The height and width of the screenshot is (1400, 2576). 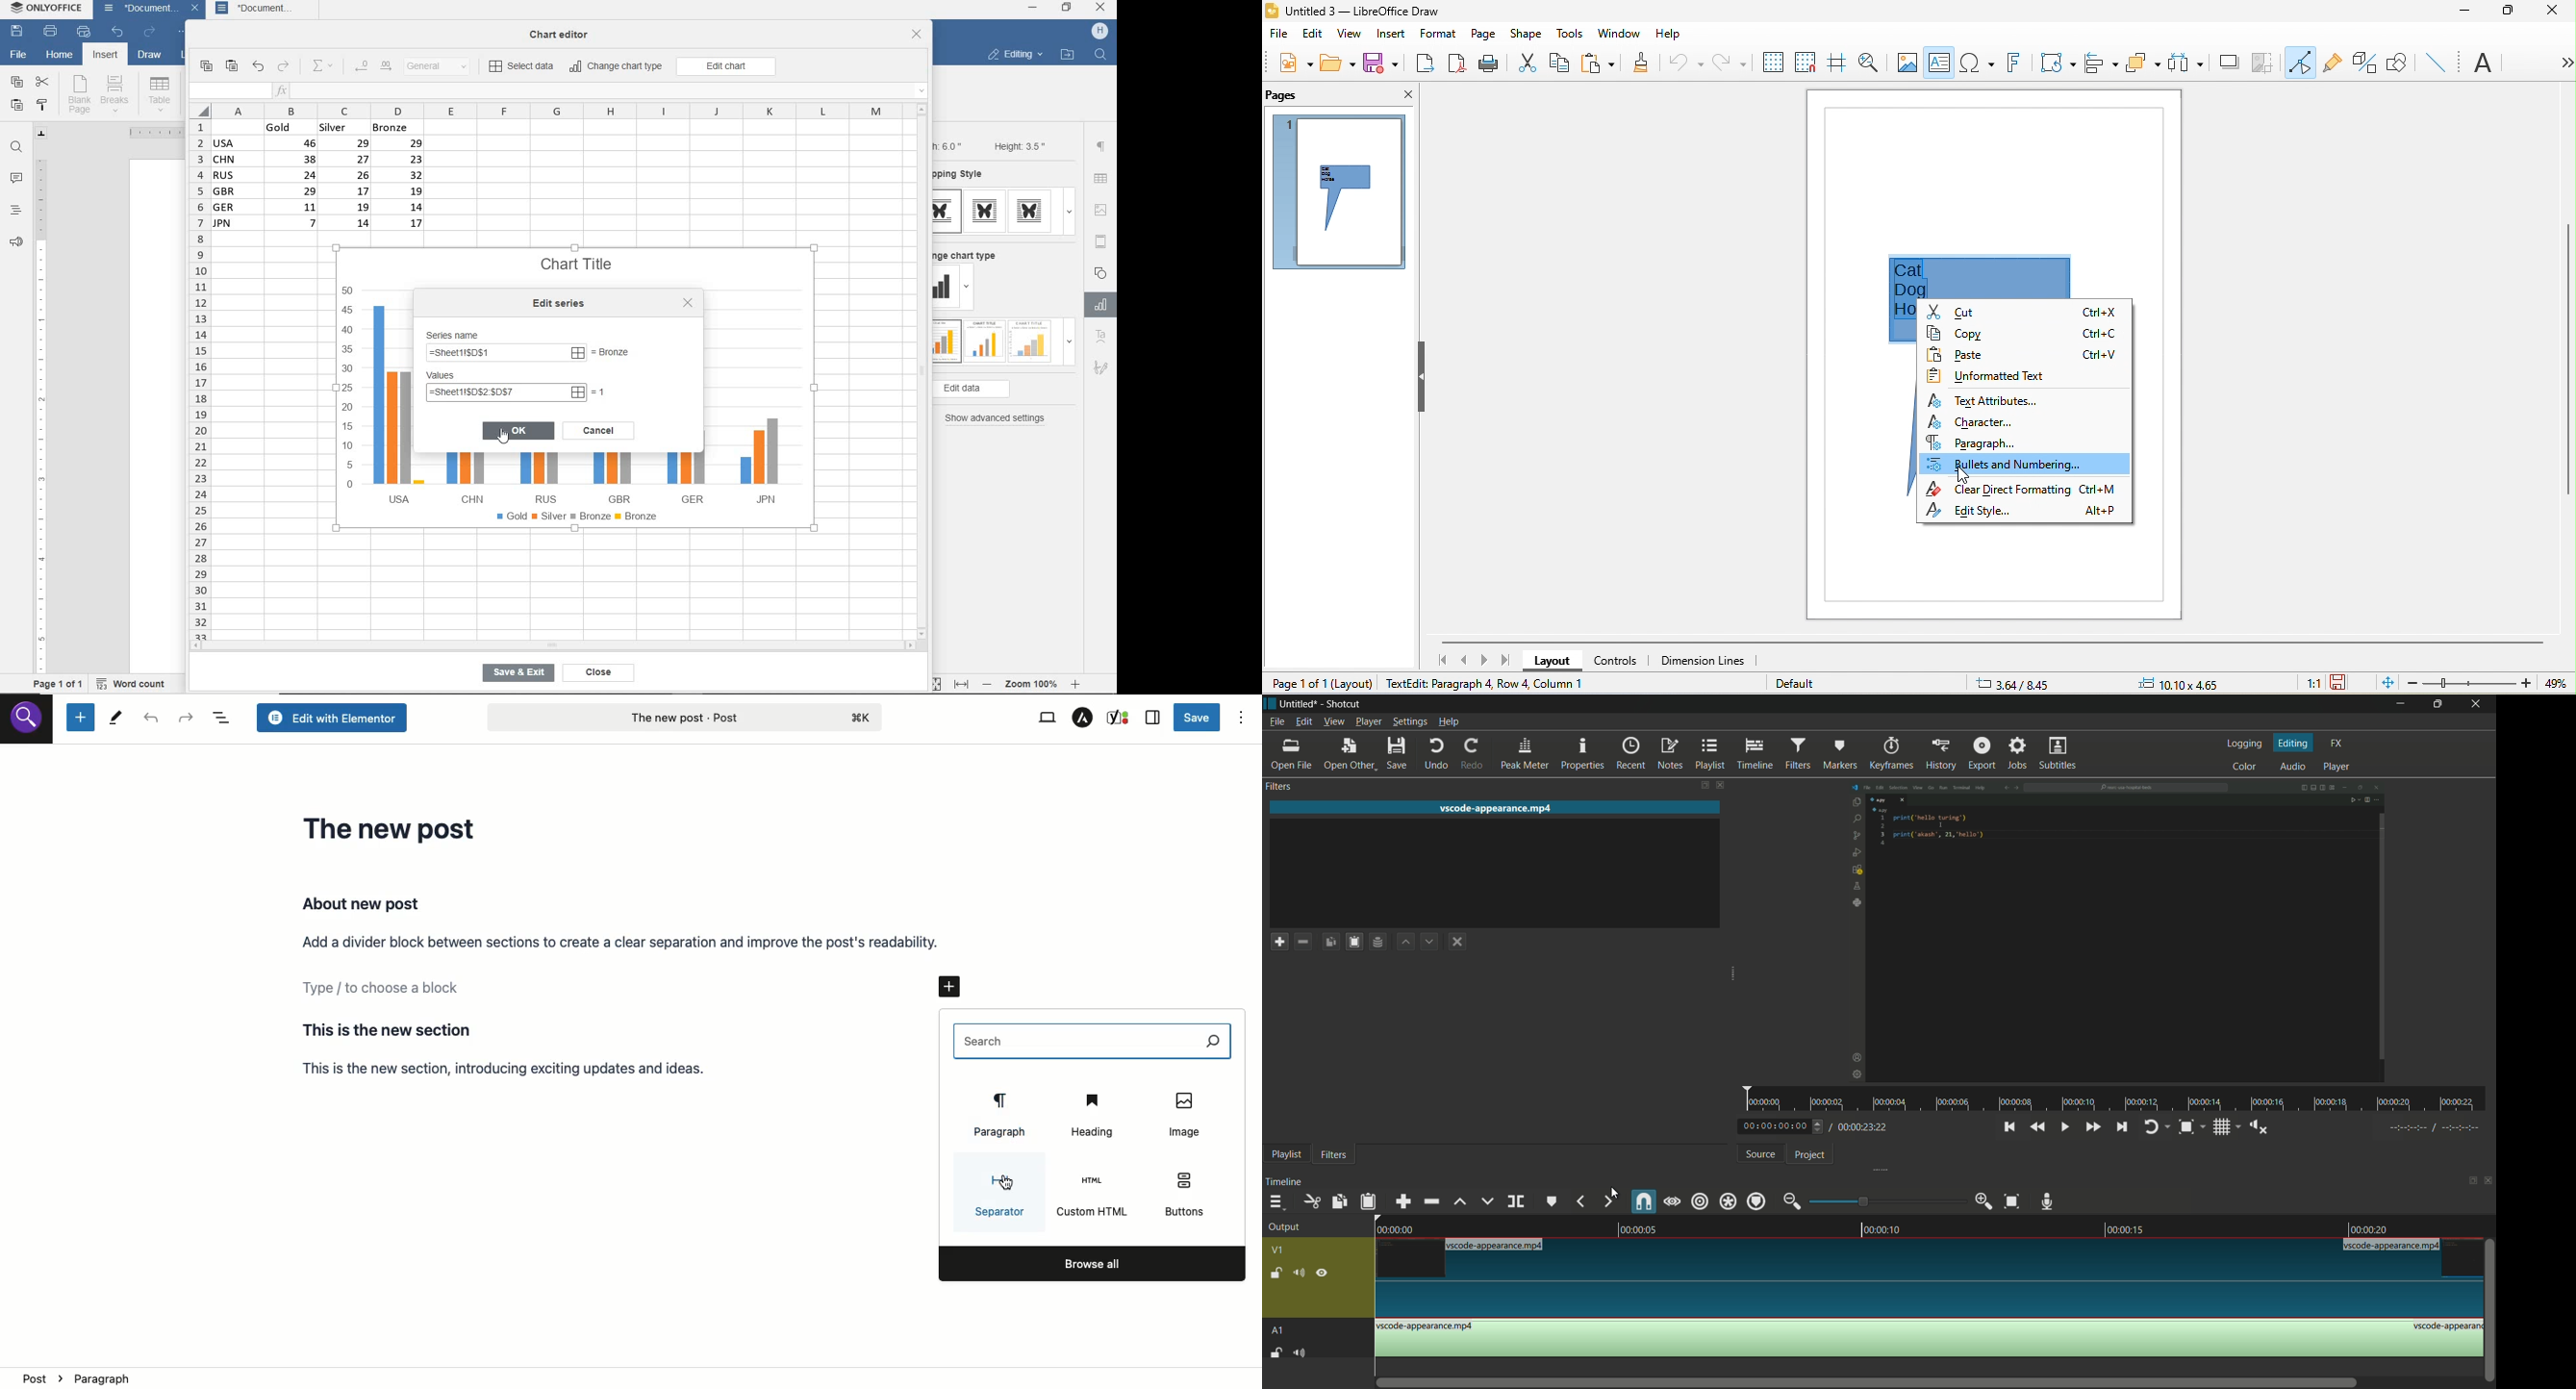 I want to click on open file, so click(x=1292, y=754).